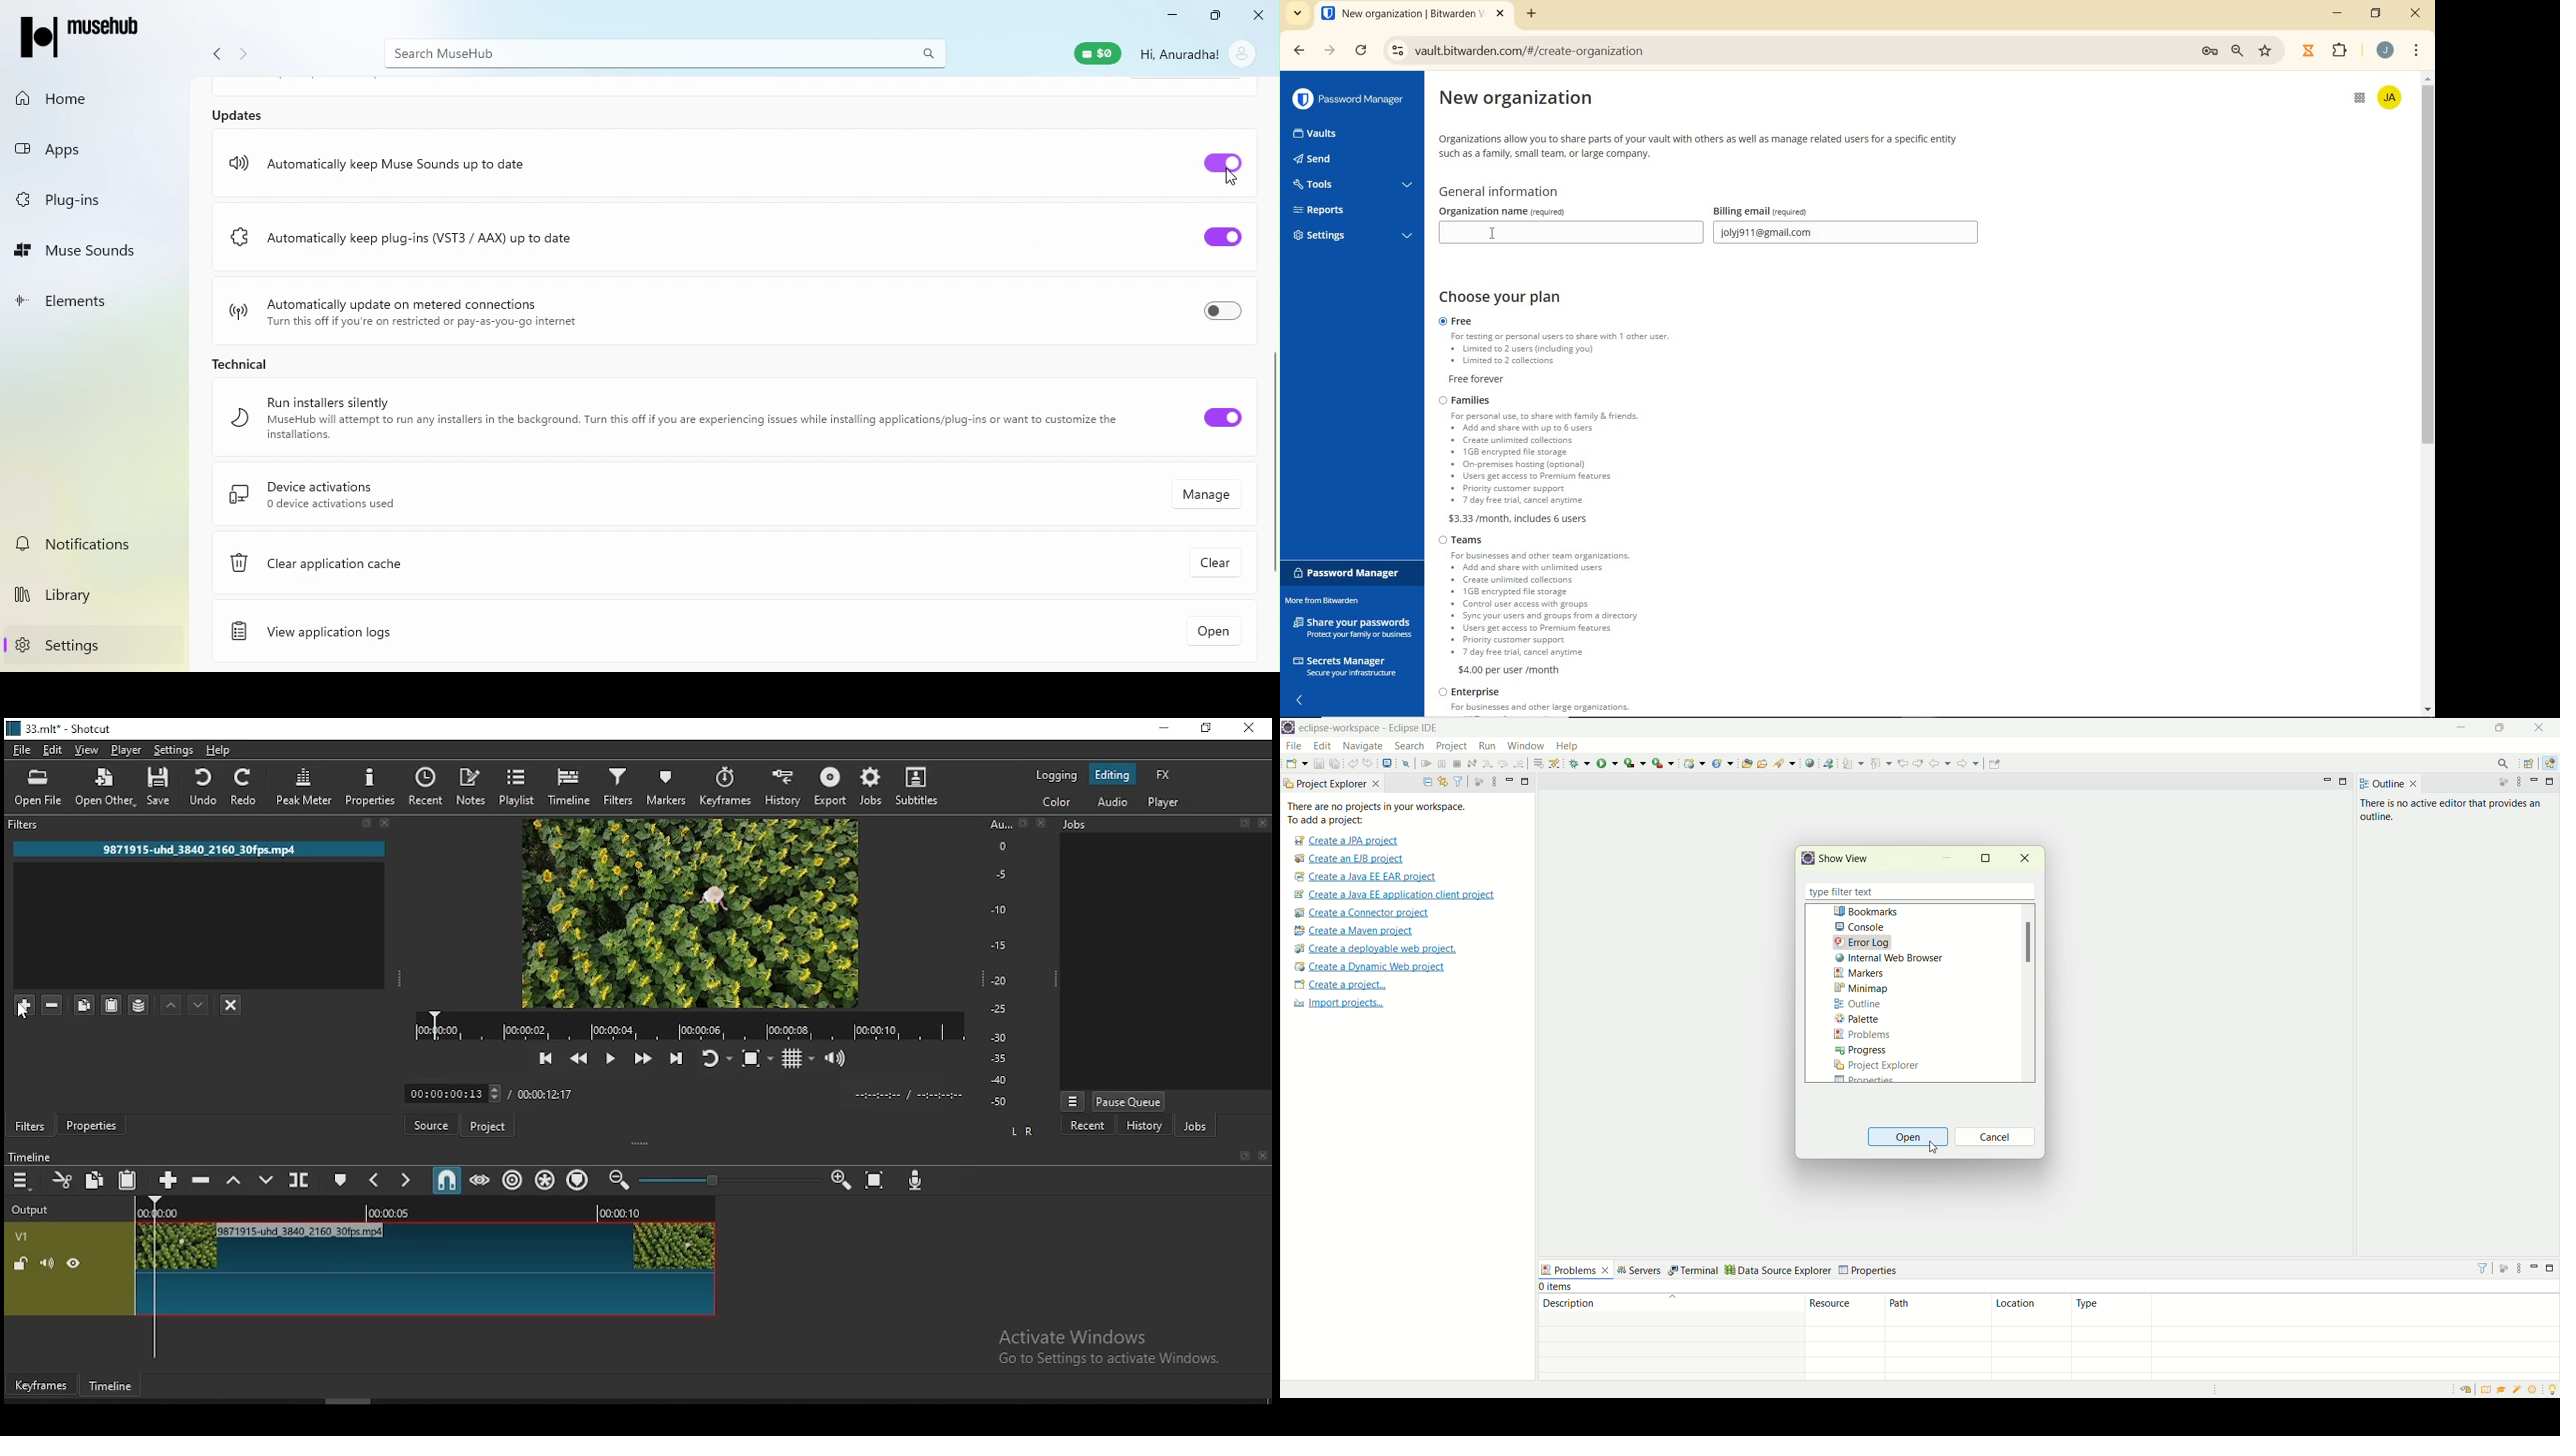  Describe the element at coordinates (306, 786) in the screenshot. I see `peak meter` at that location.